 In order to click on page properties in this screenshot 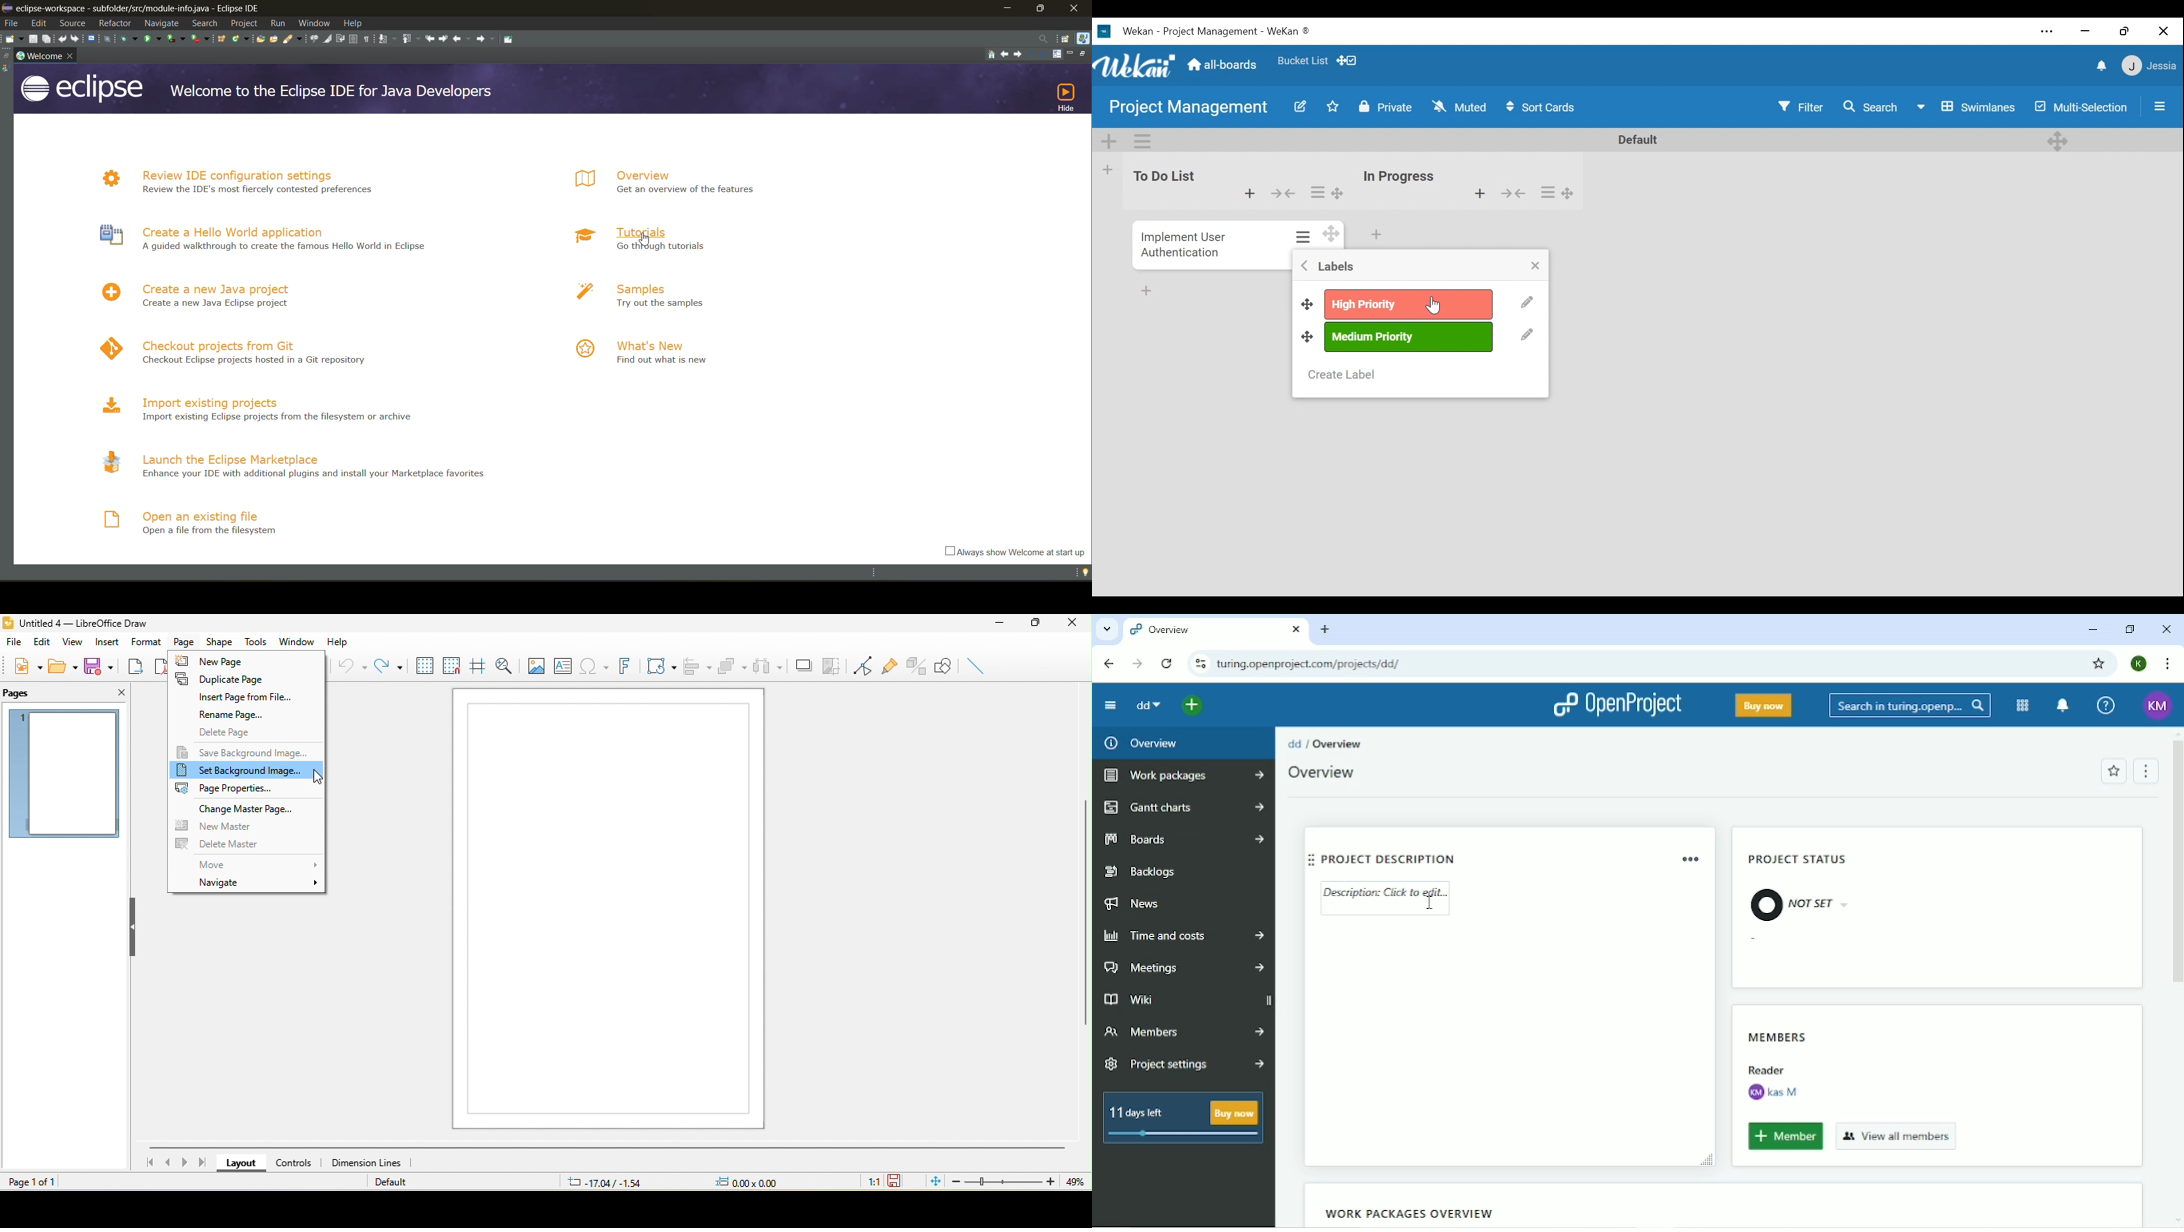, I will do `click(233, 788)`.